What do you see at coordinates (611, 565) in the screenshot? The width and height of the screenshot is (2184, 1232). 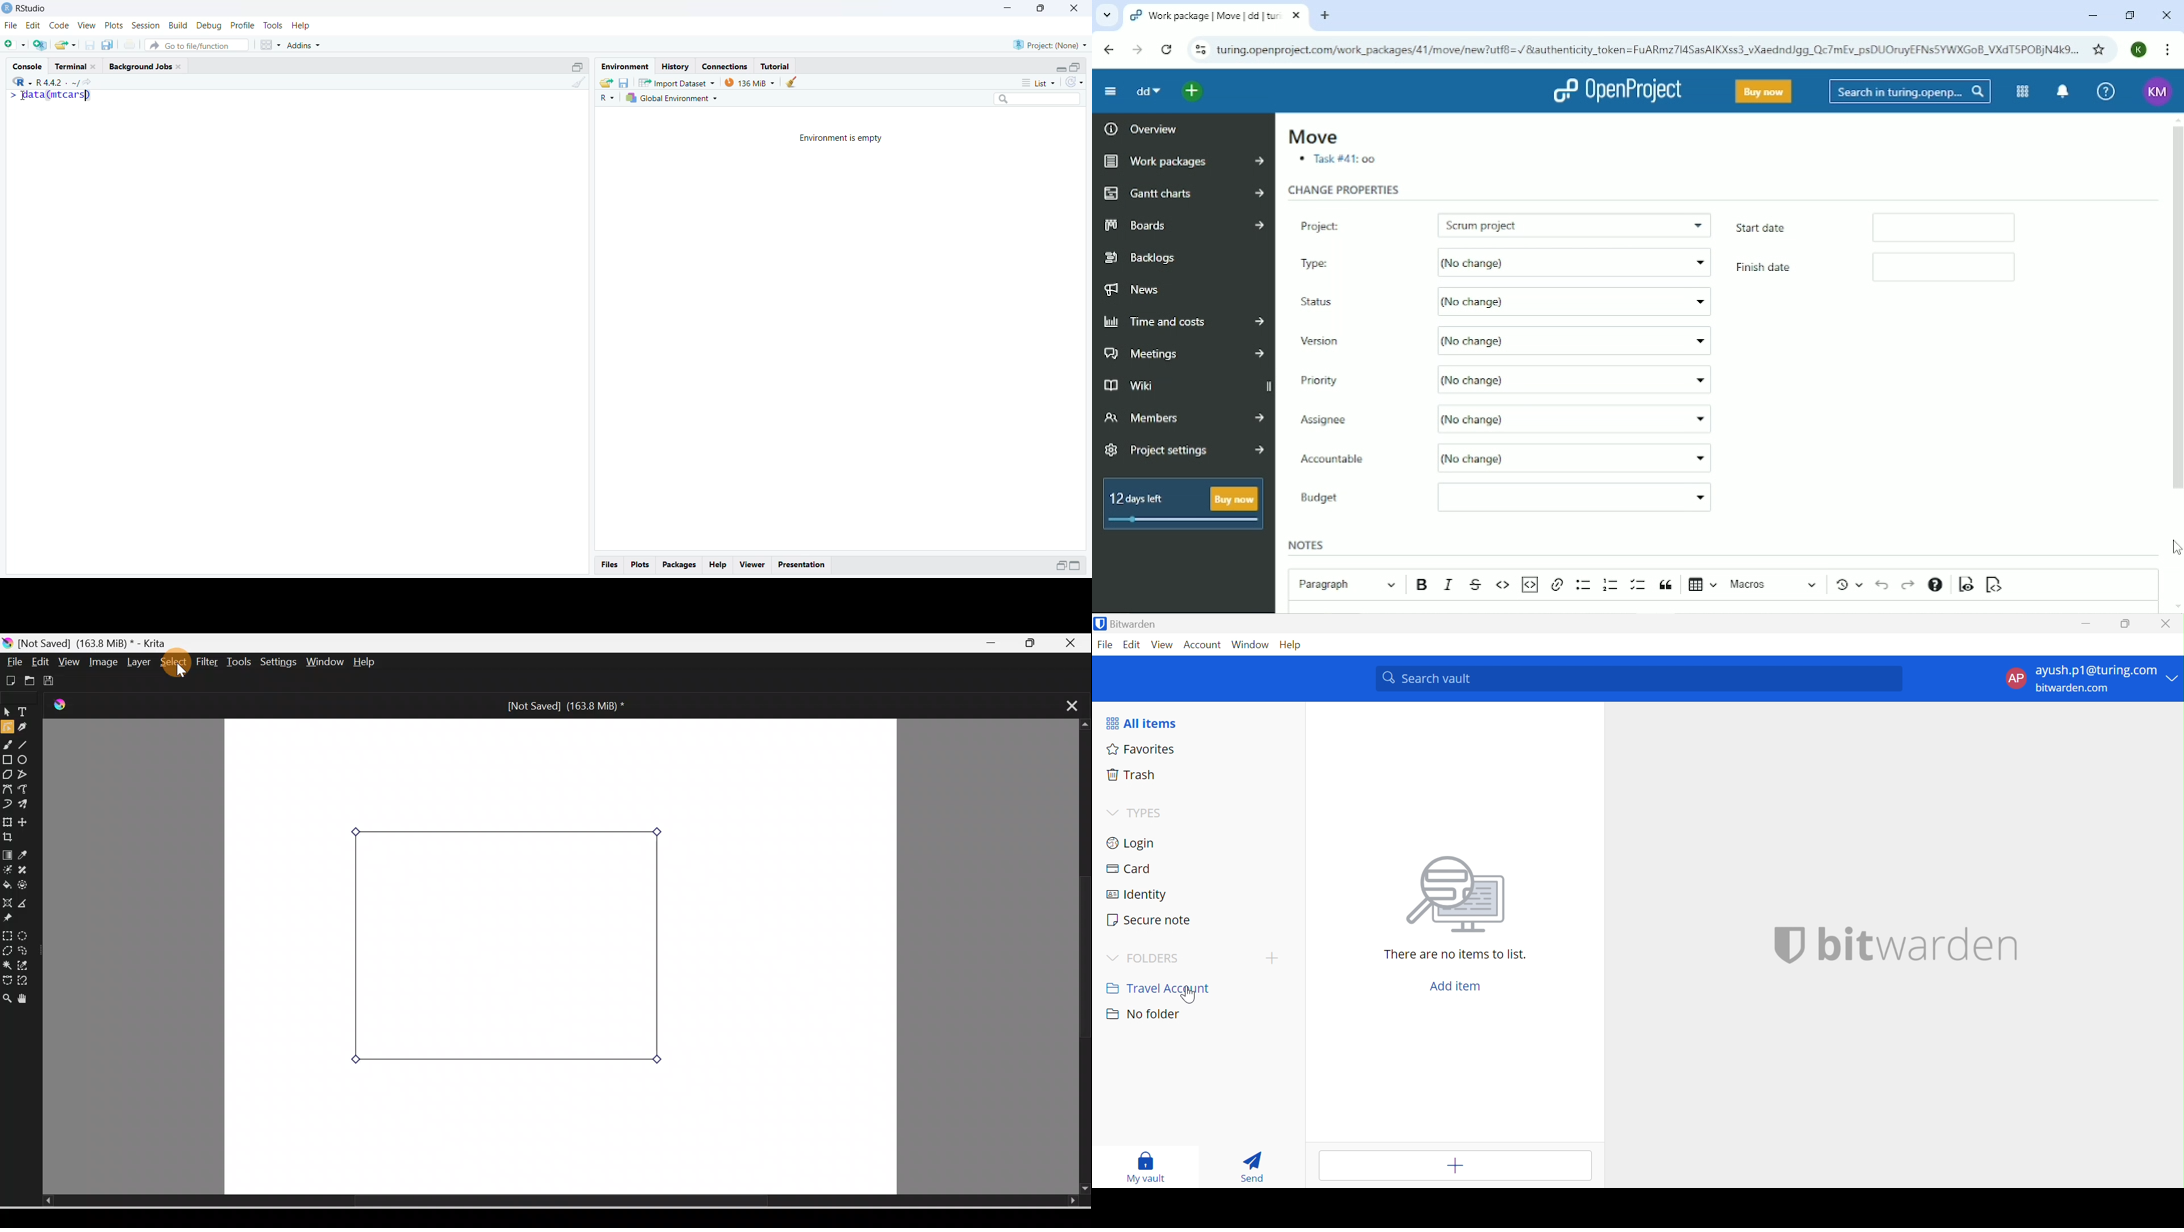 I see `Files` at bounding box center [611, 565].